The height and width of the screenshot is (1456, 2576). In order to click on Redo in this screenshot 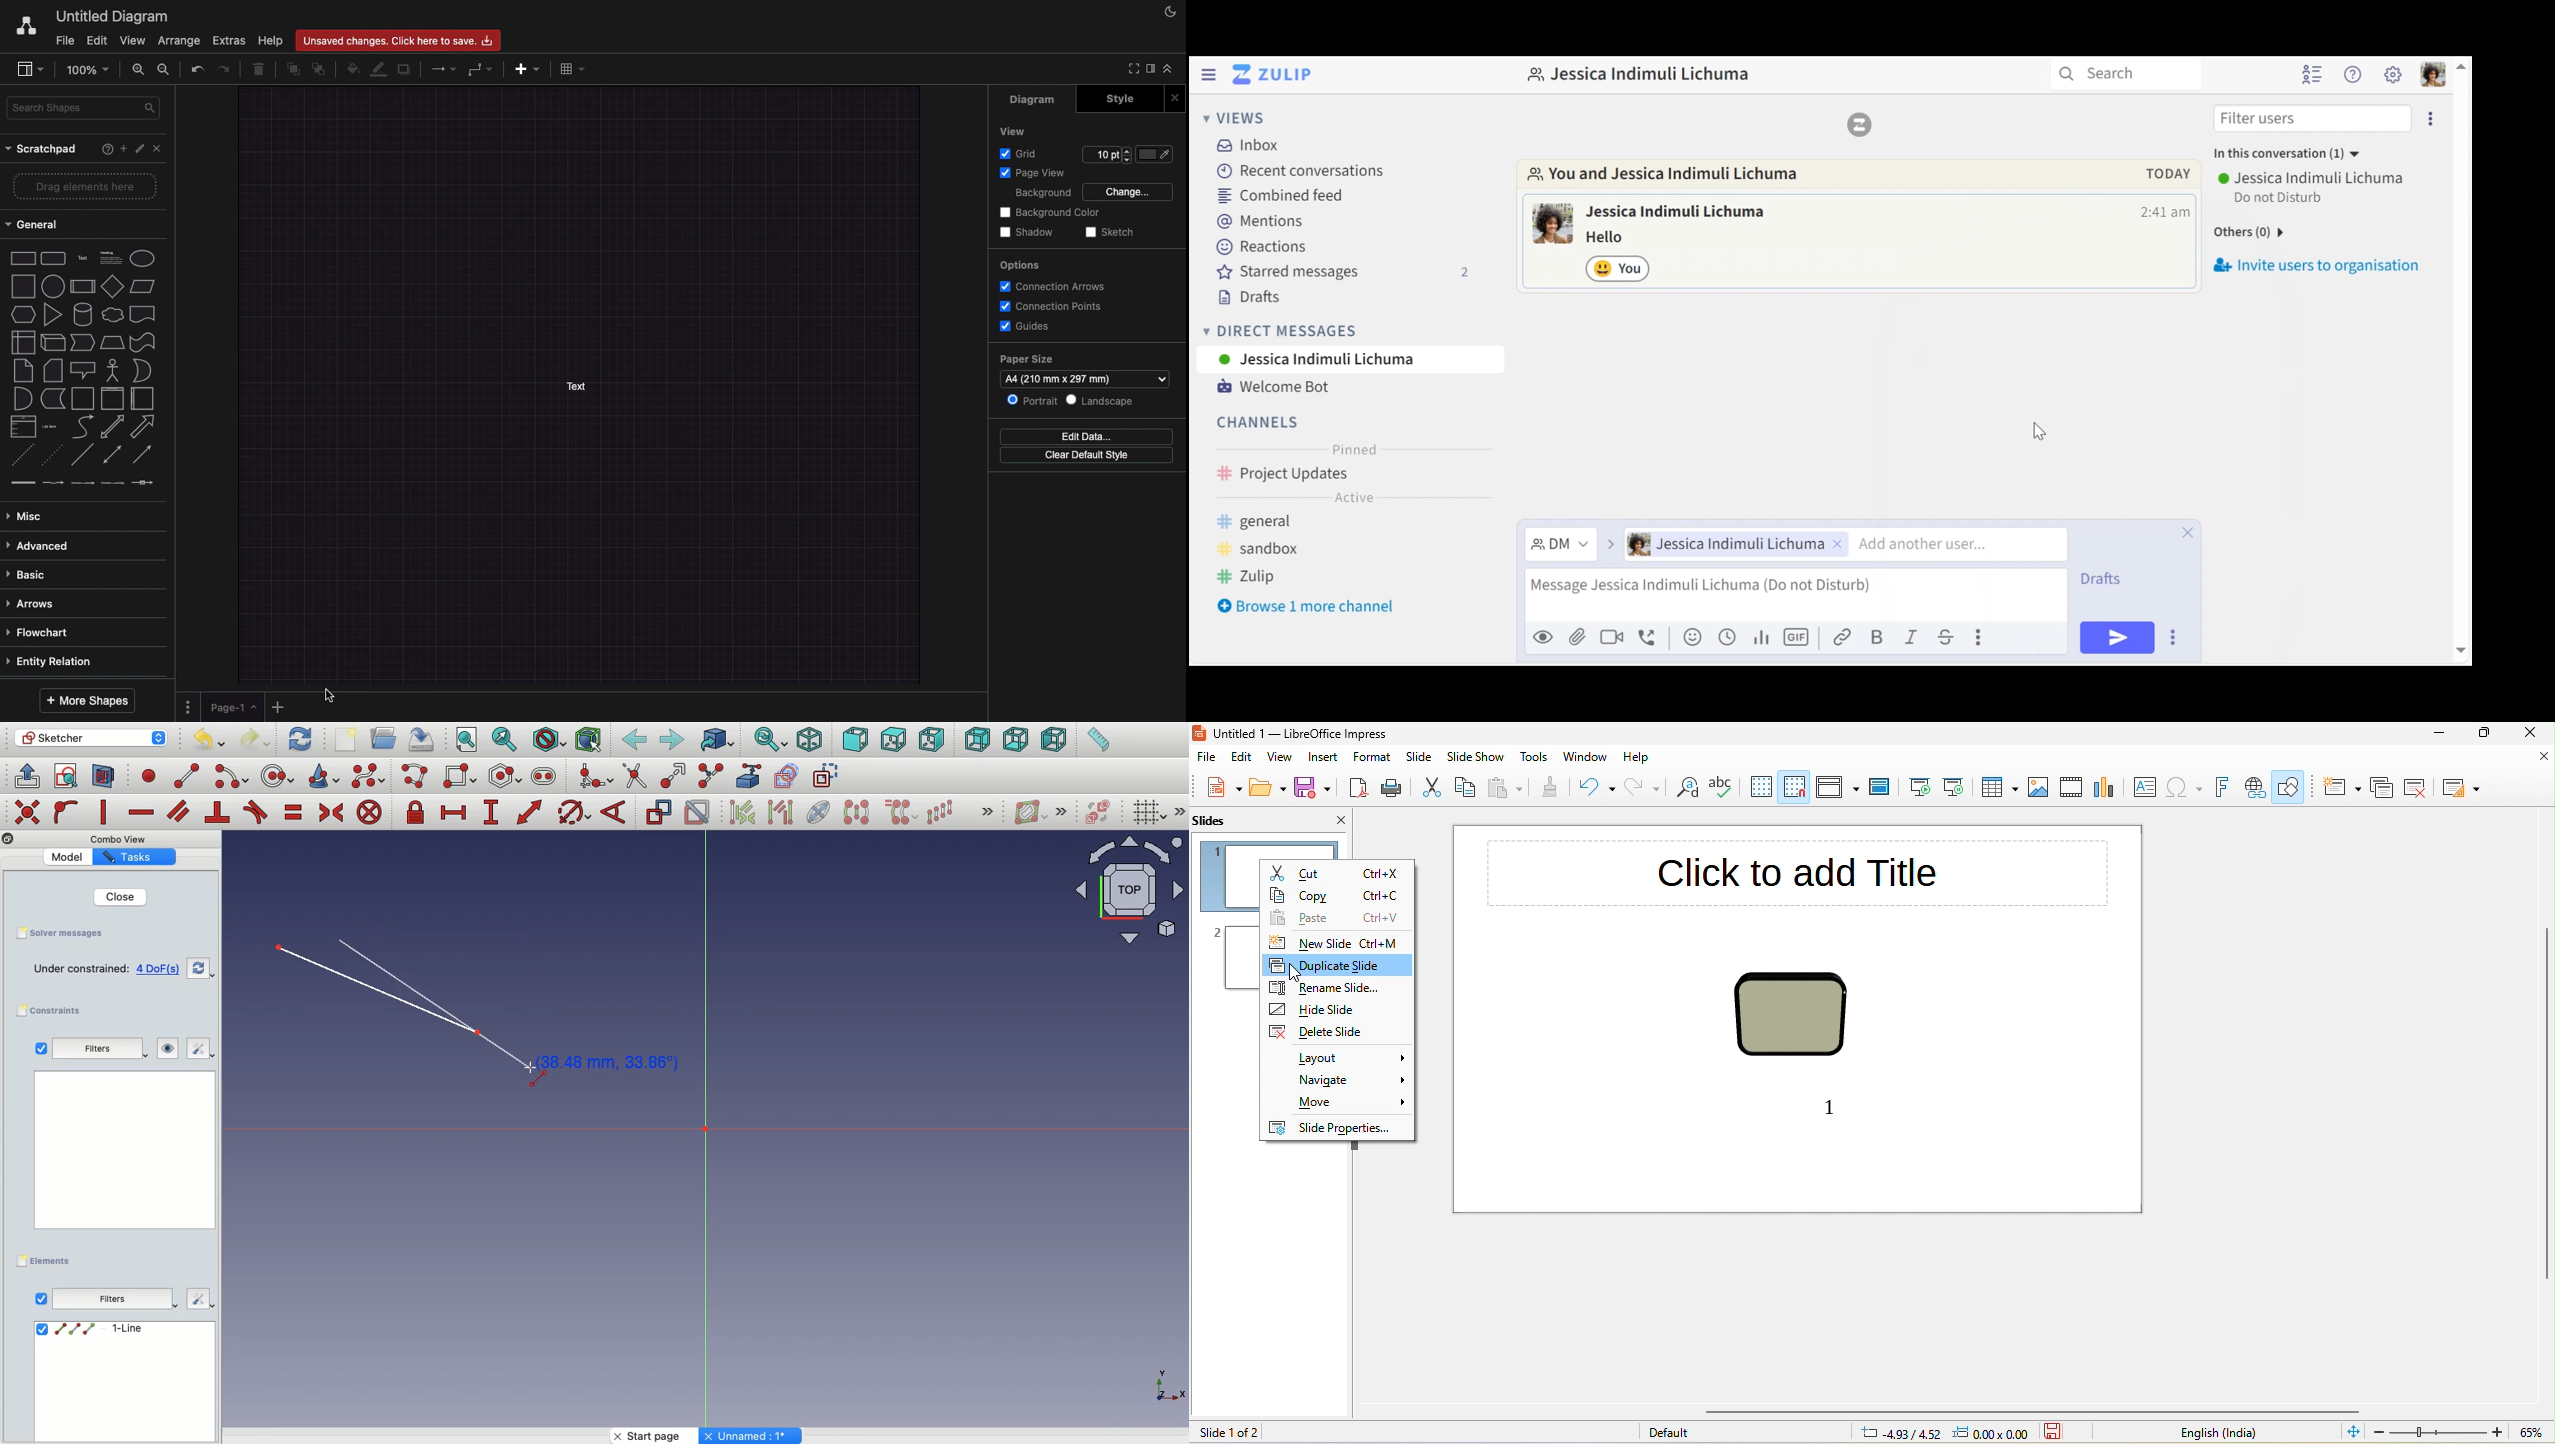, I will do `click(225, 71)`.